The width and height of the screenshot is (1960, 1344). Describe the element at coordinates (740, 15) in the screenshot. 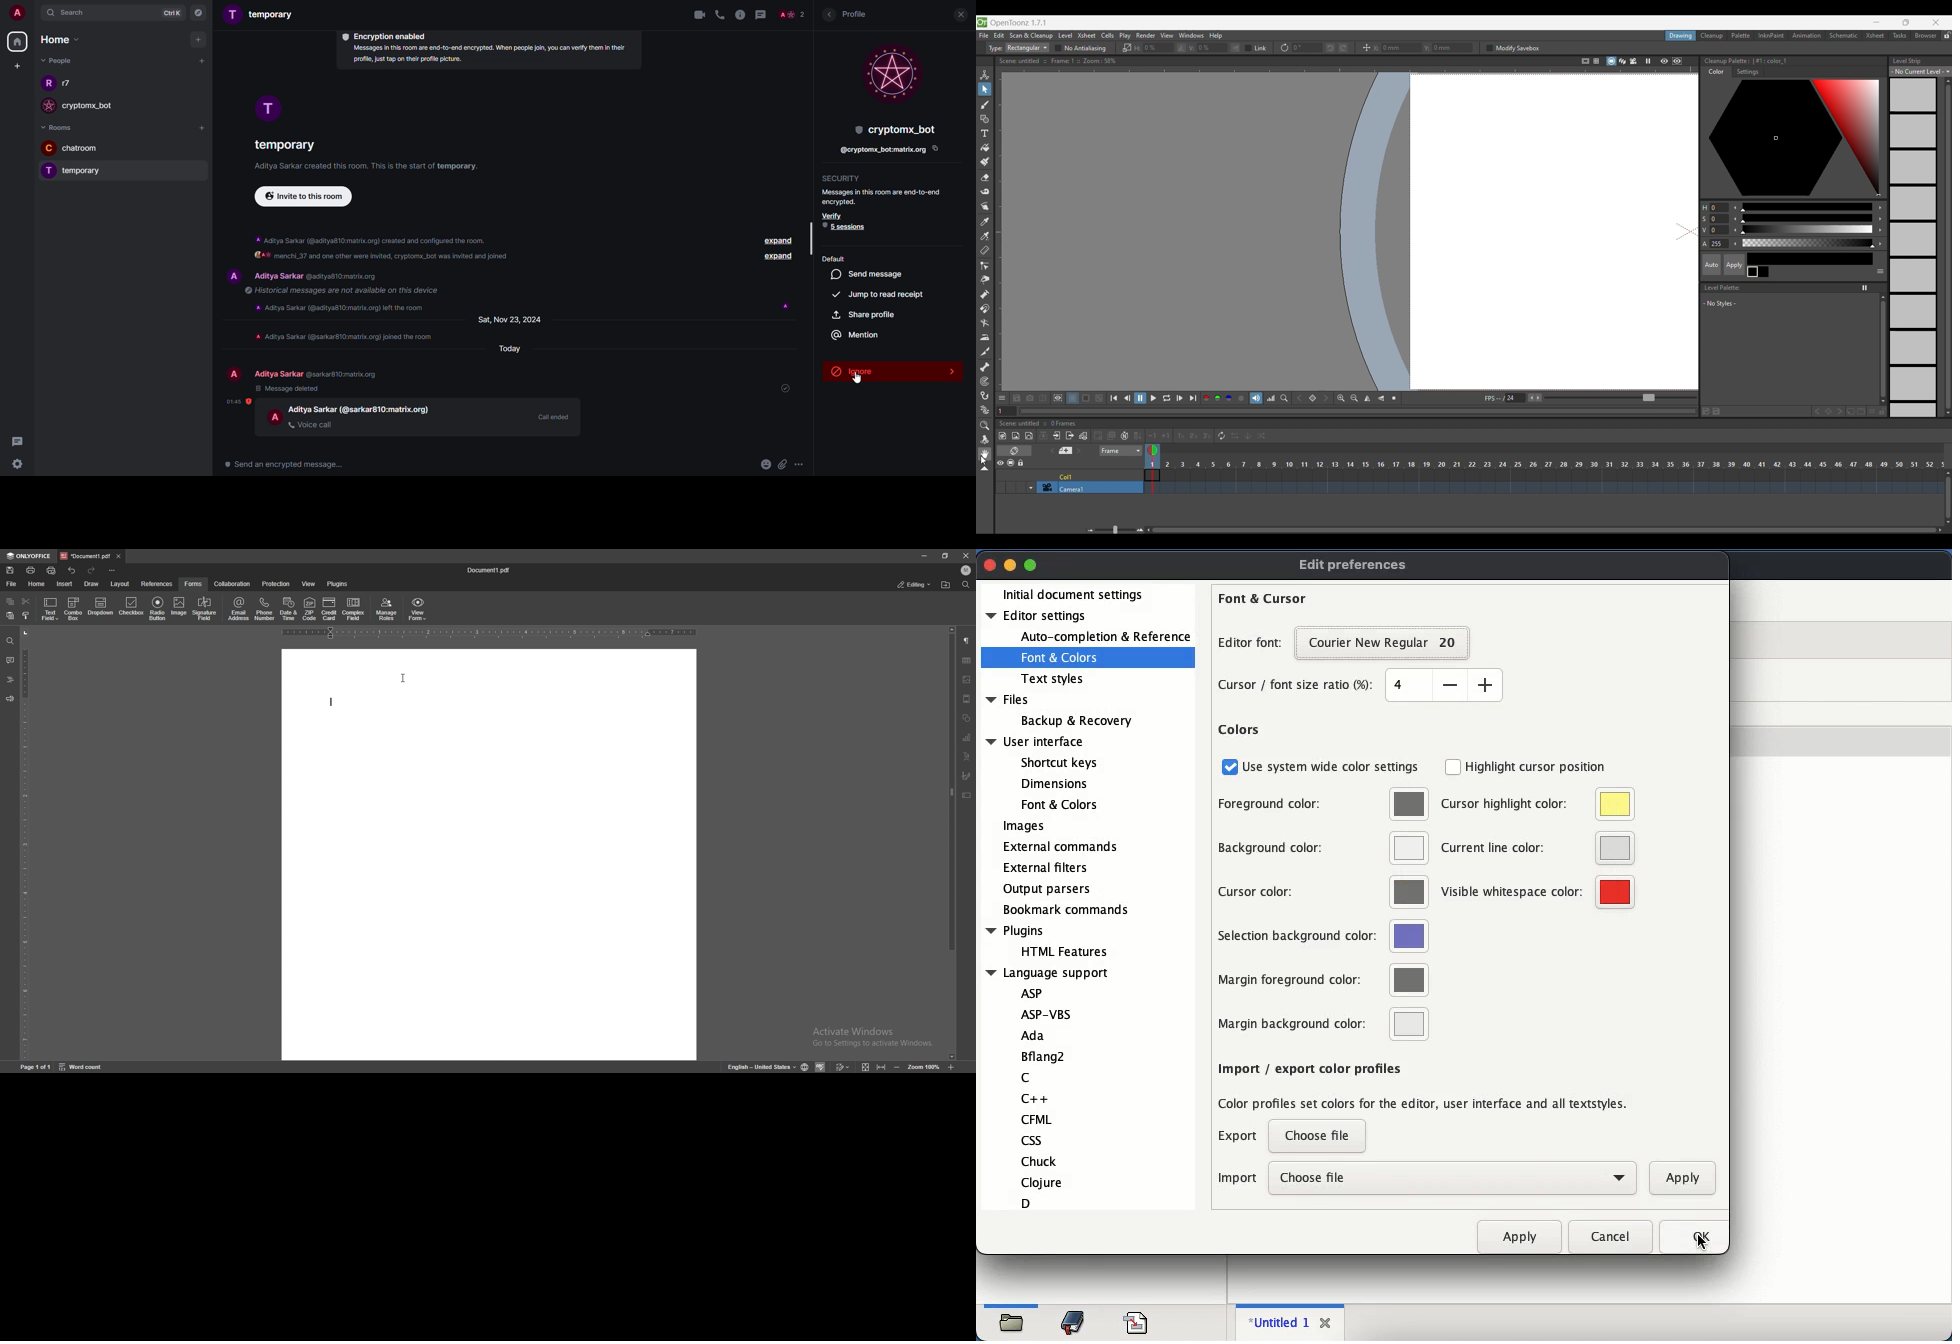

I see `info` at that location.